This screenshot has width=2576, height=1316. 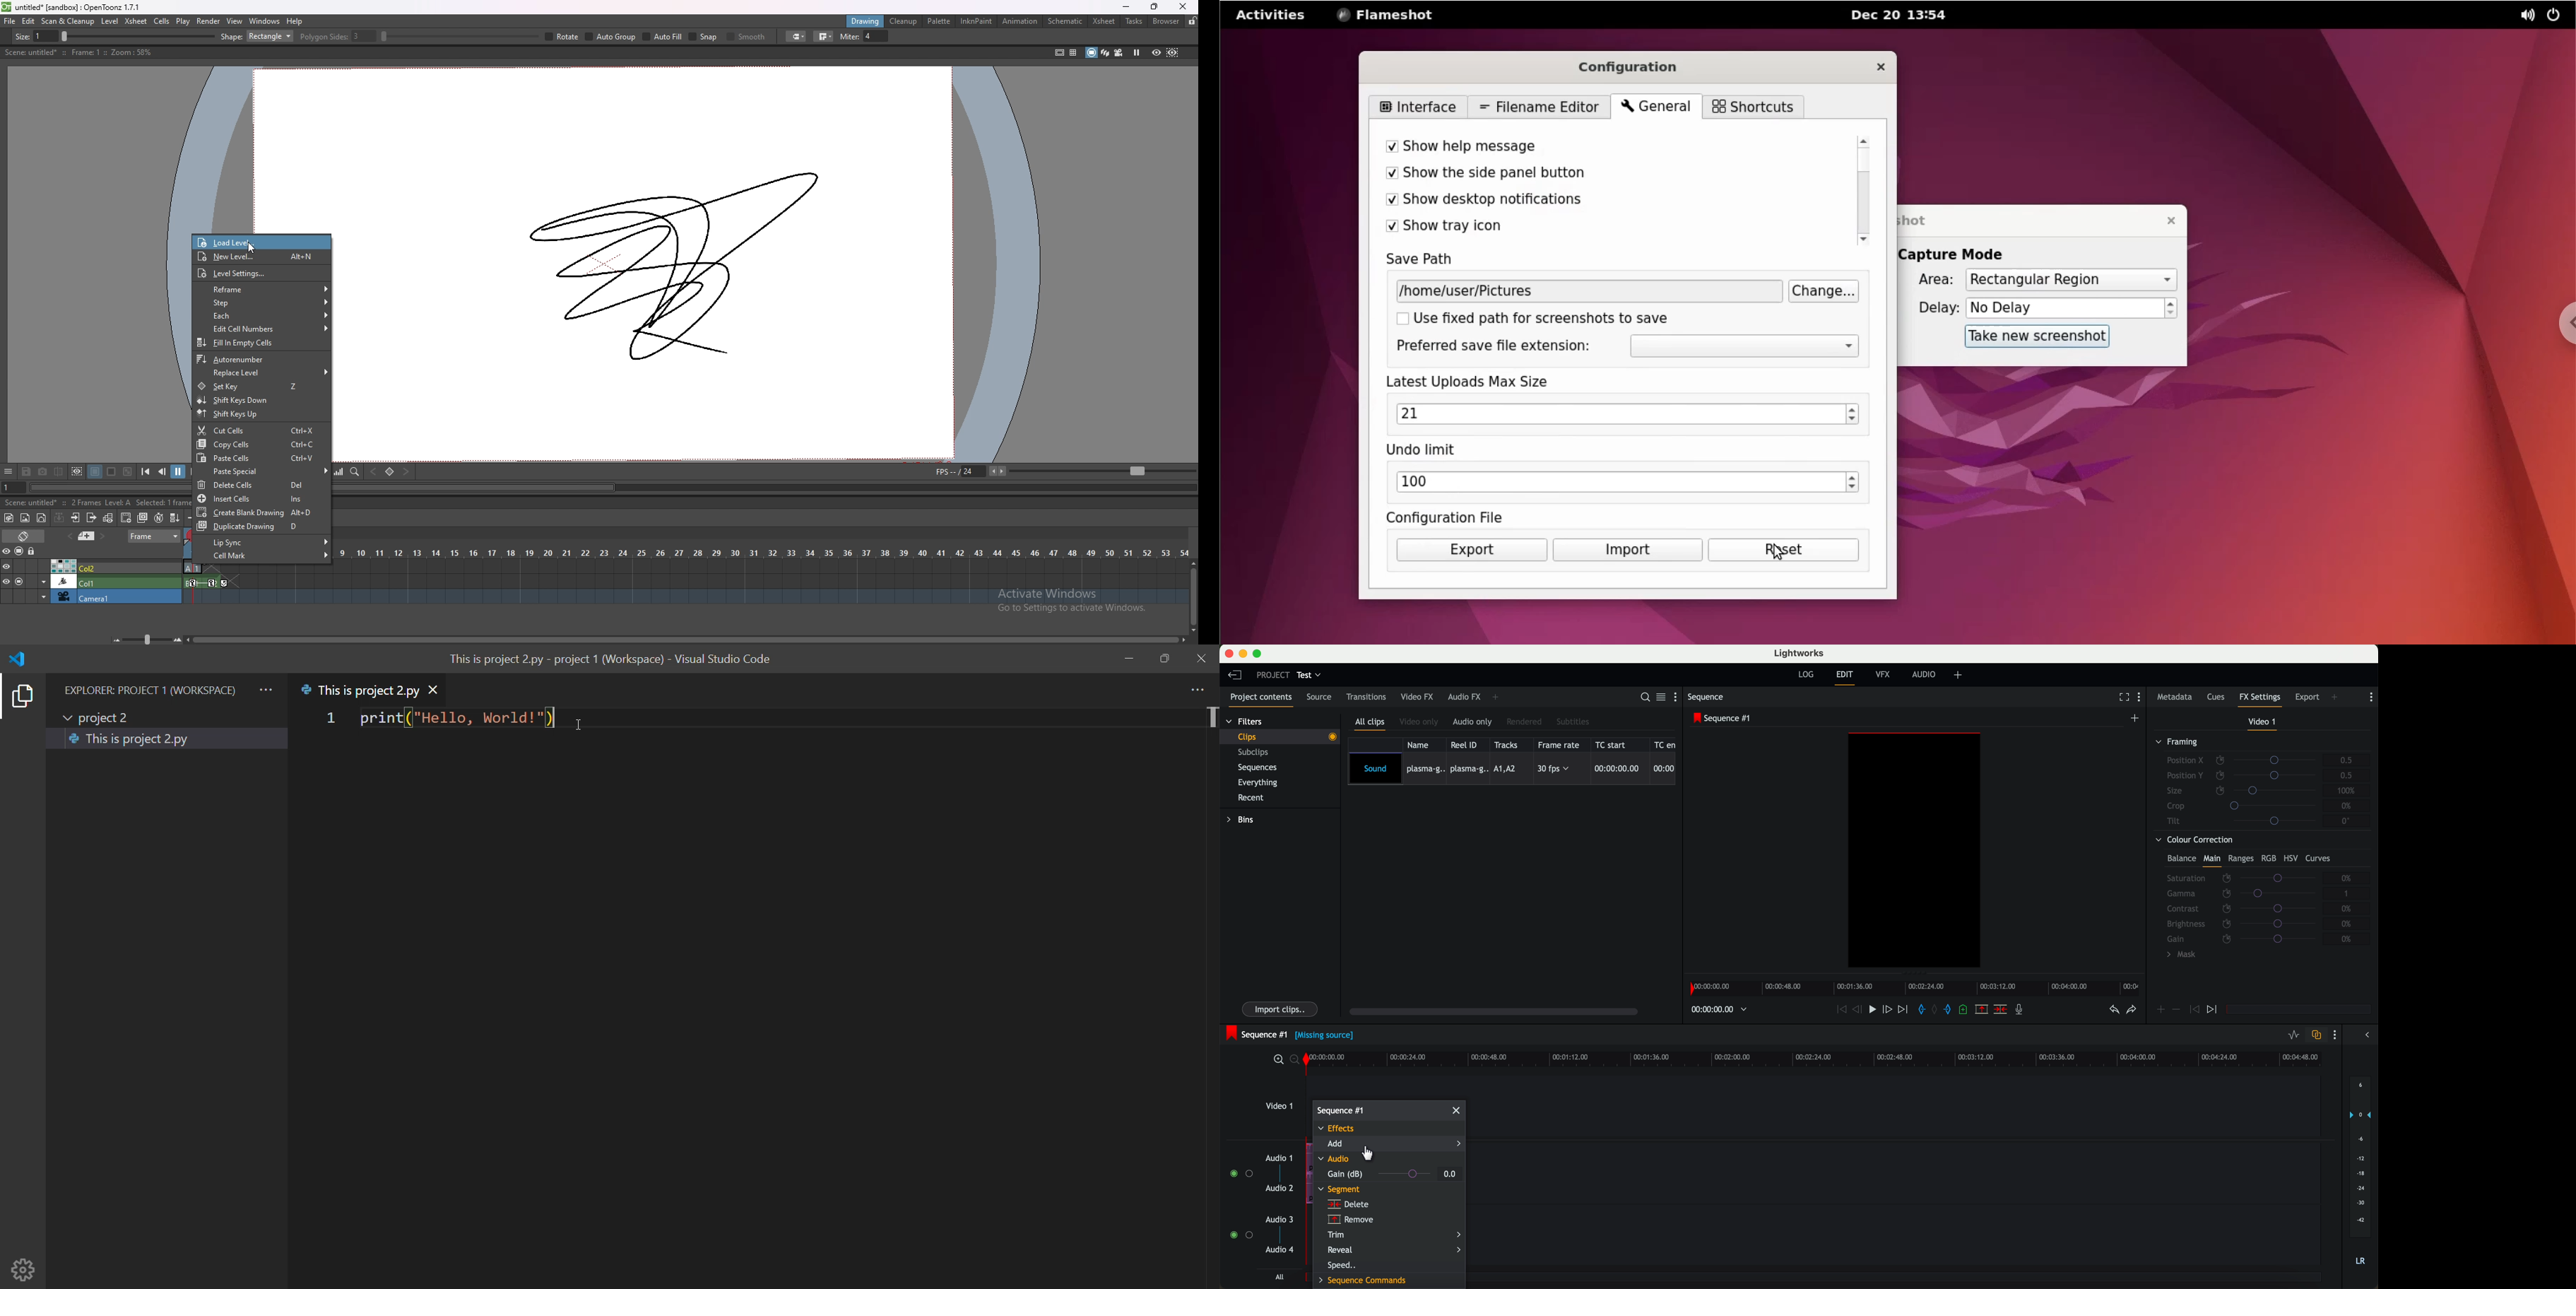 I want to click on undo, so click(x=2113, y=1012).